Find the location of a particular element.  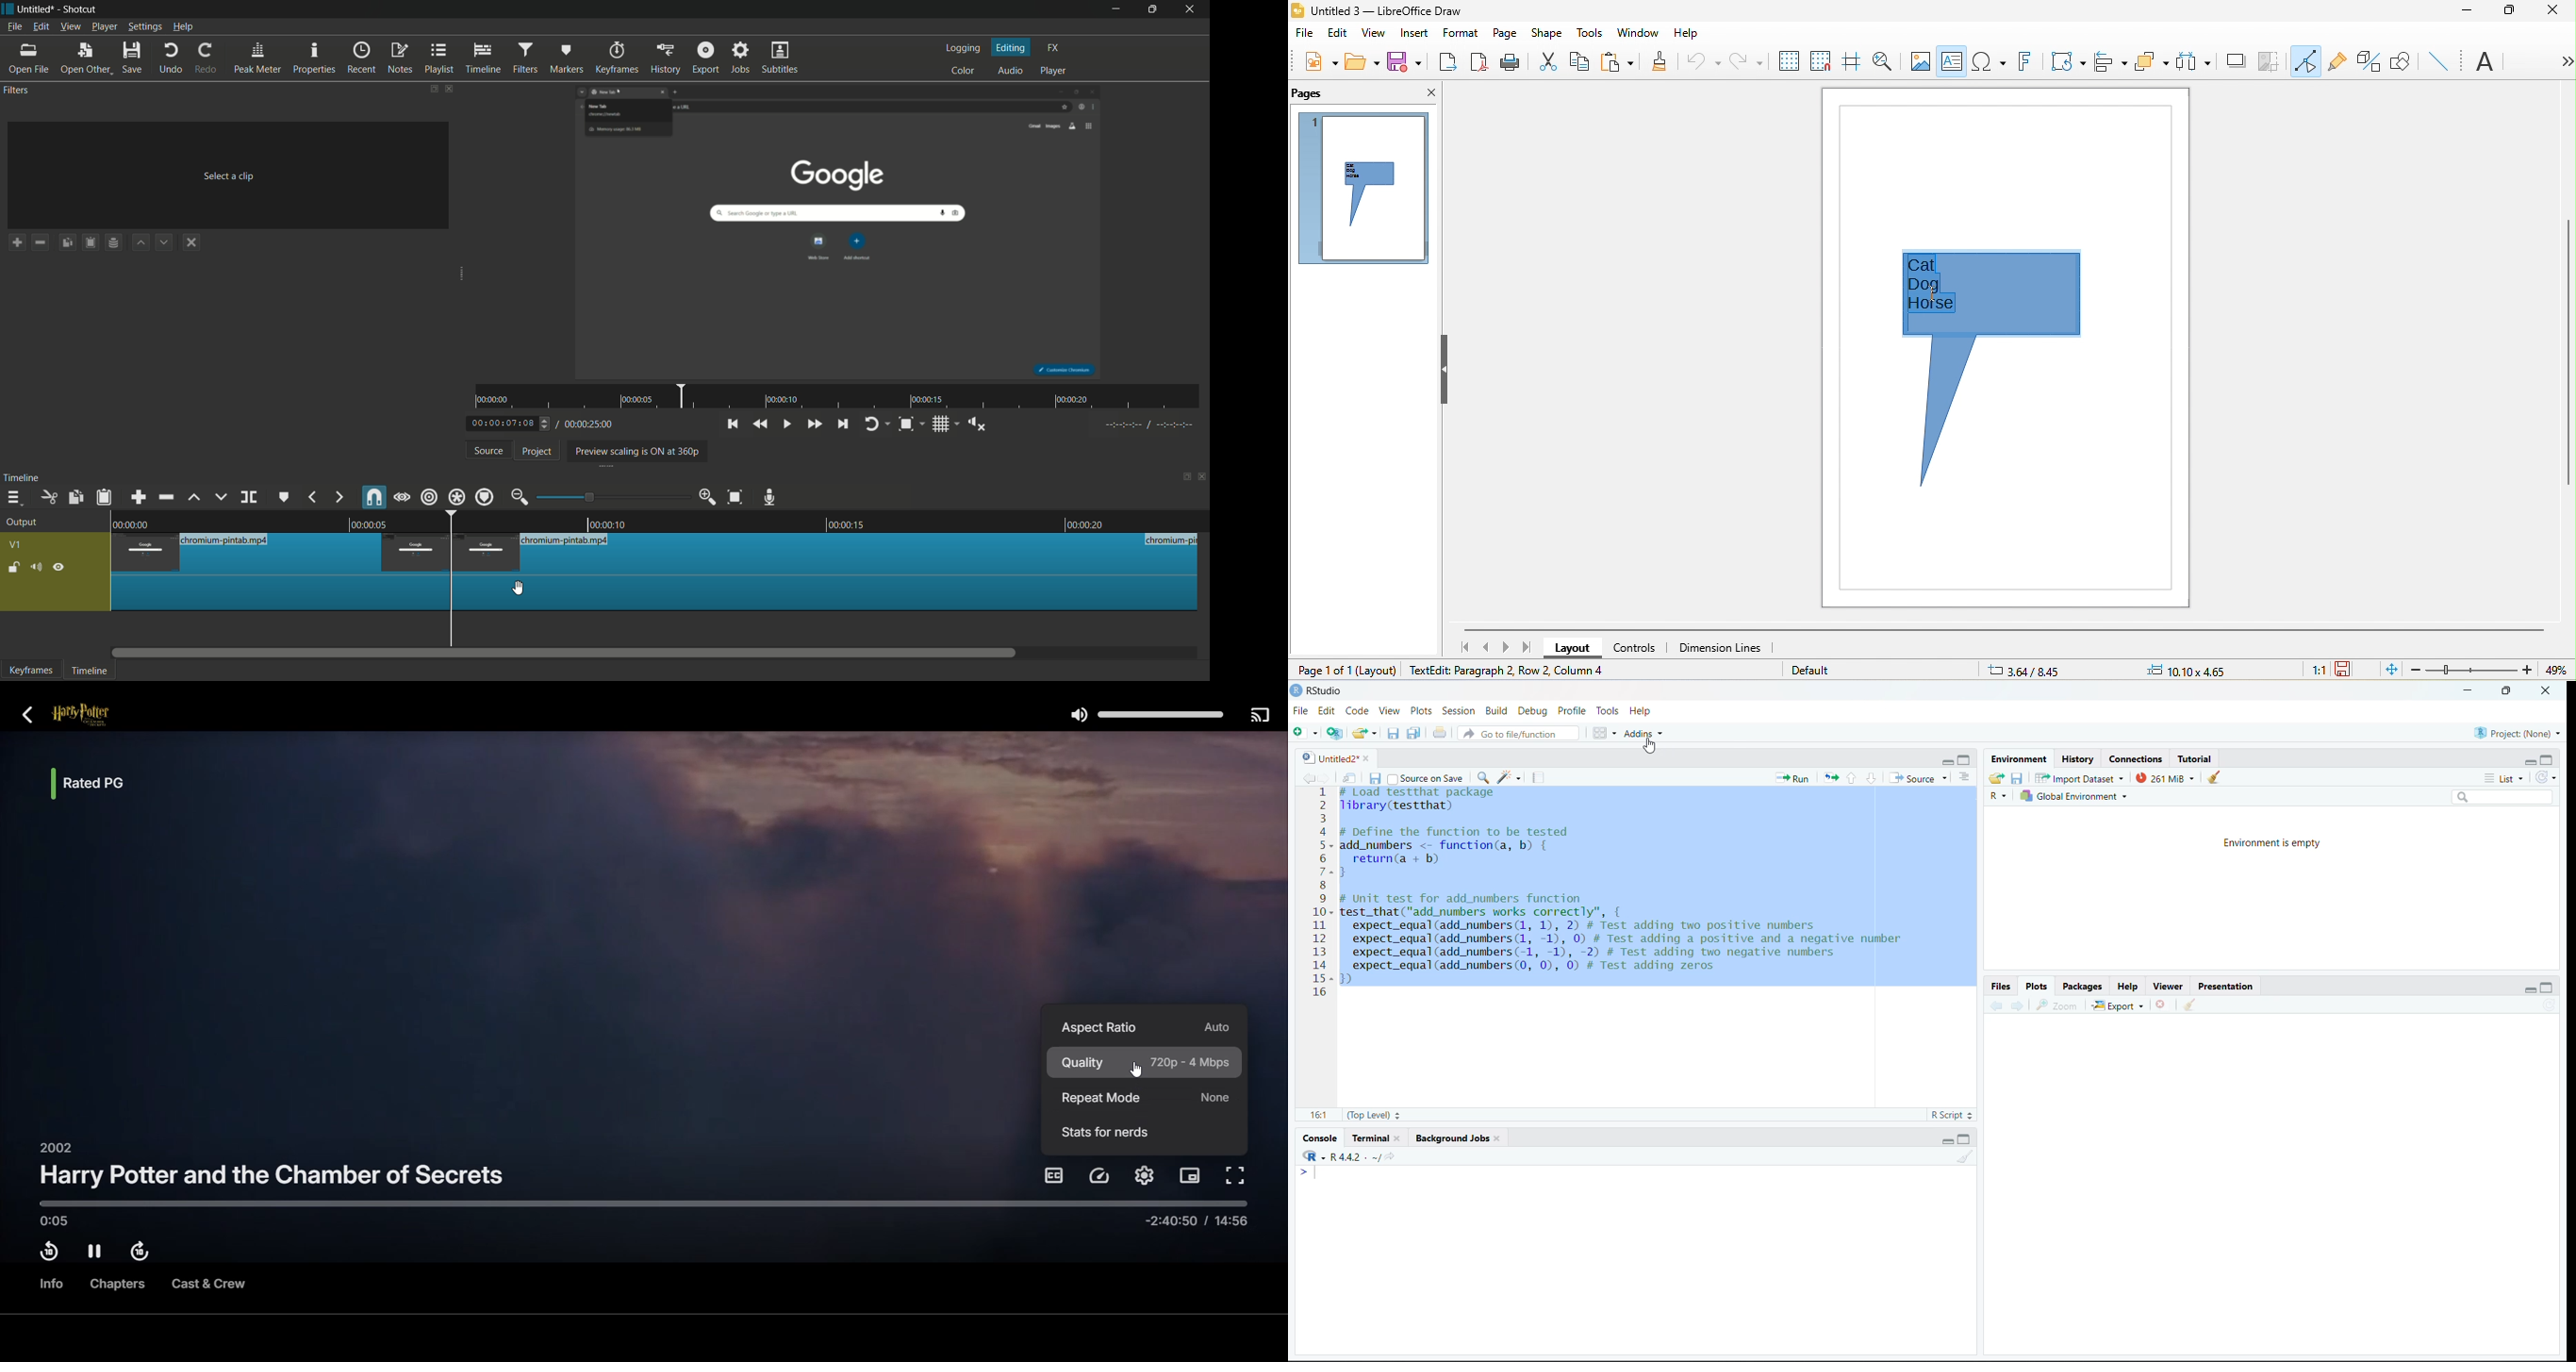

logging is located at coordinates (962, 49).